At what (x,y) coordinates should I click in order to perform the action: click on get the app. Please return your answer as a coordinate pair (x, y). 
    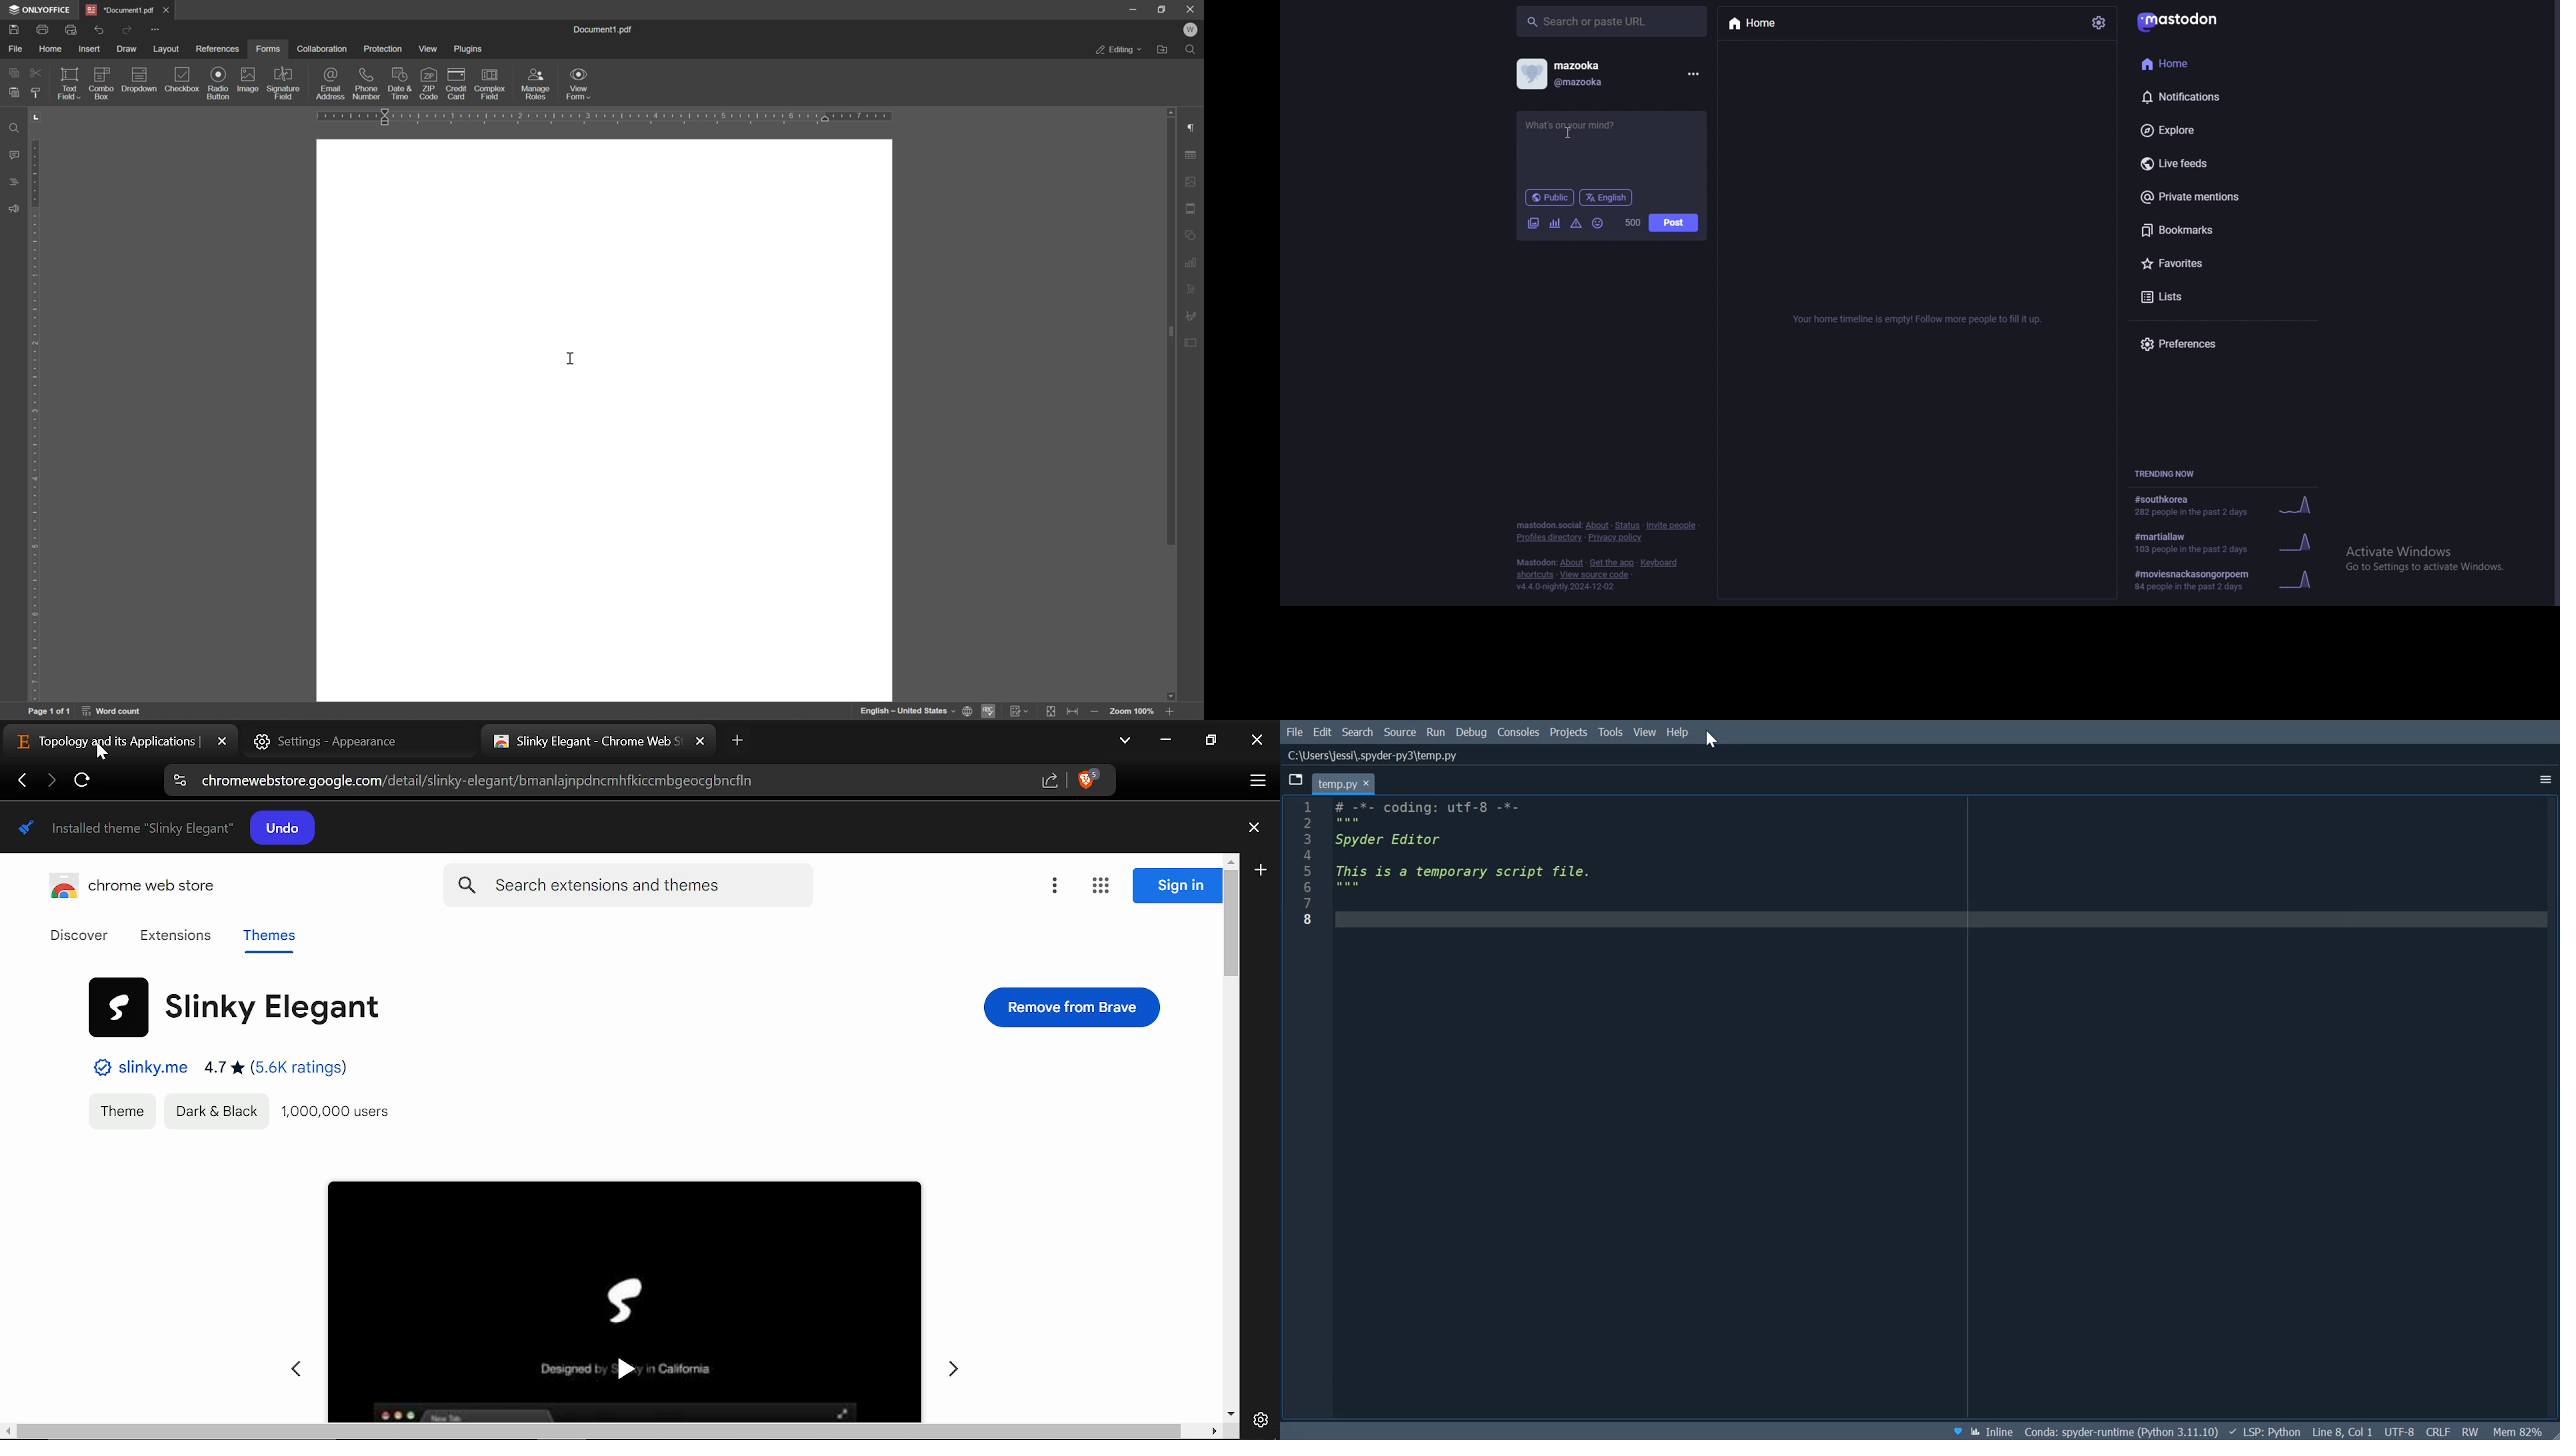
    Looking at the image, I should click on (1612, 563).